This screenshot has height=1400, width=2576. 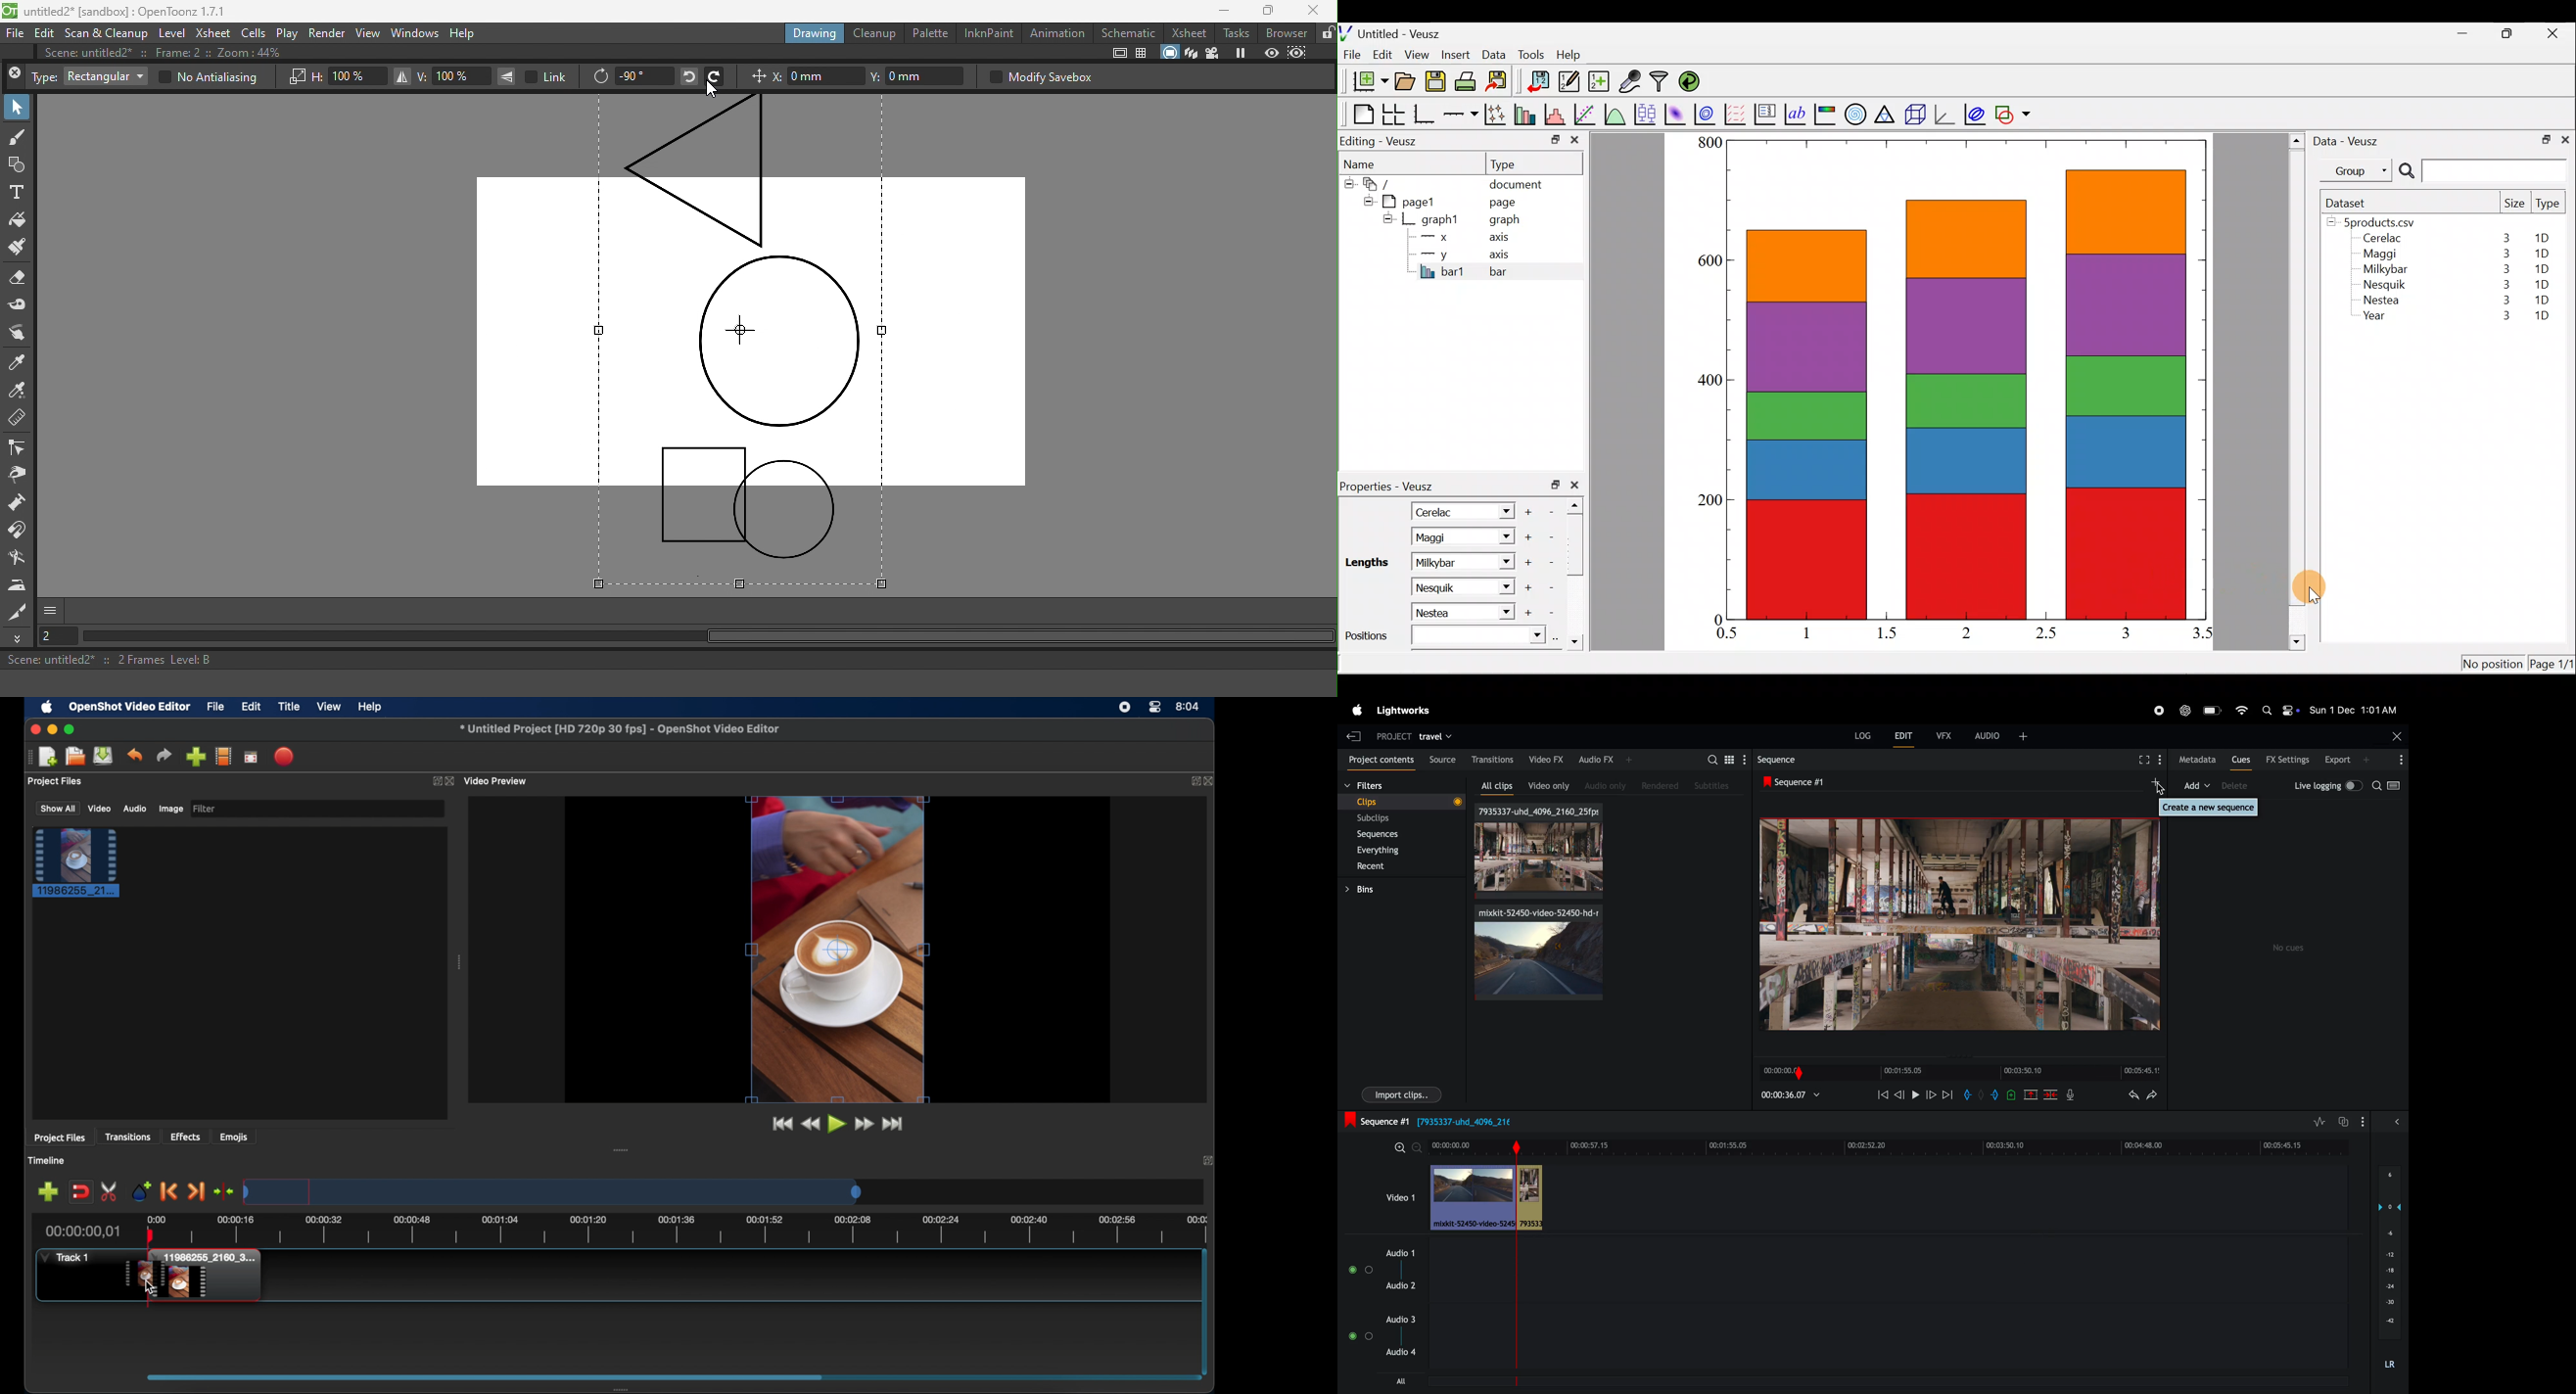 I want to click on audio, so click(x=134, y=808).